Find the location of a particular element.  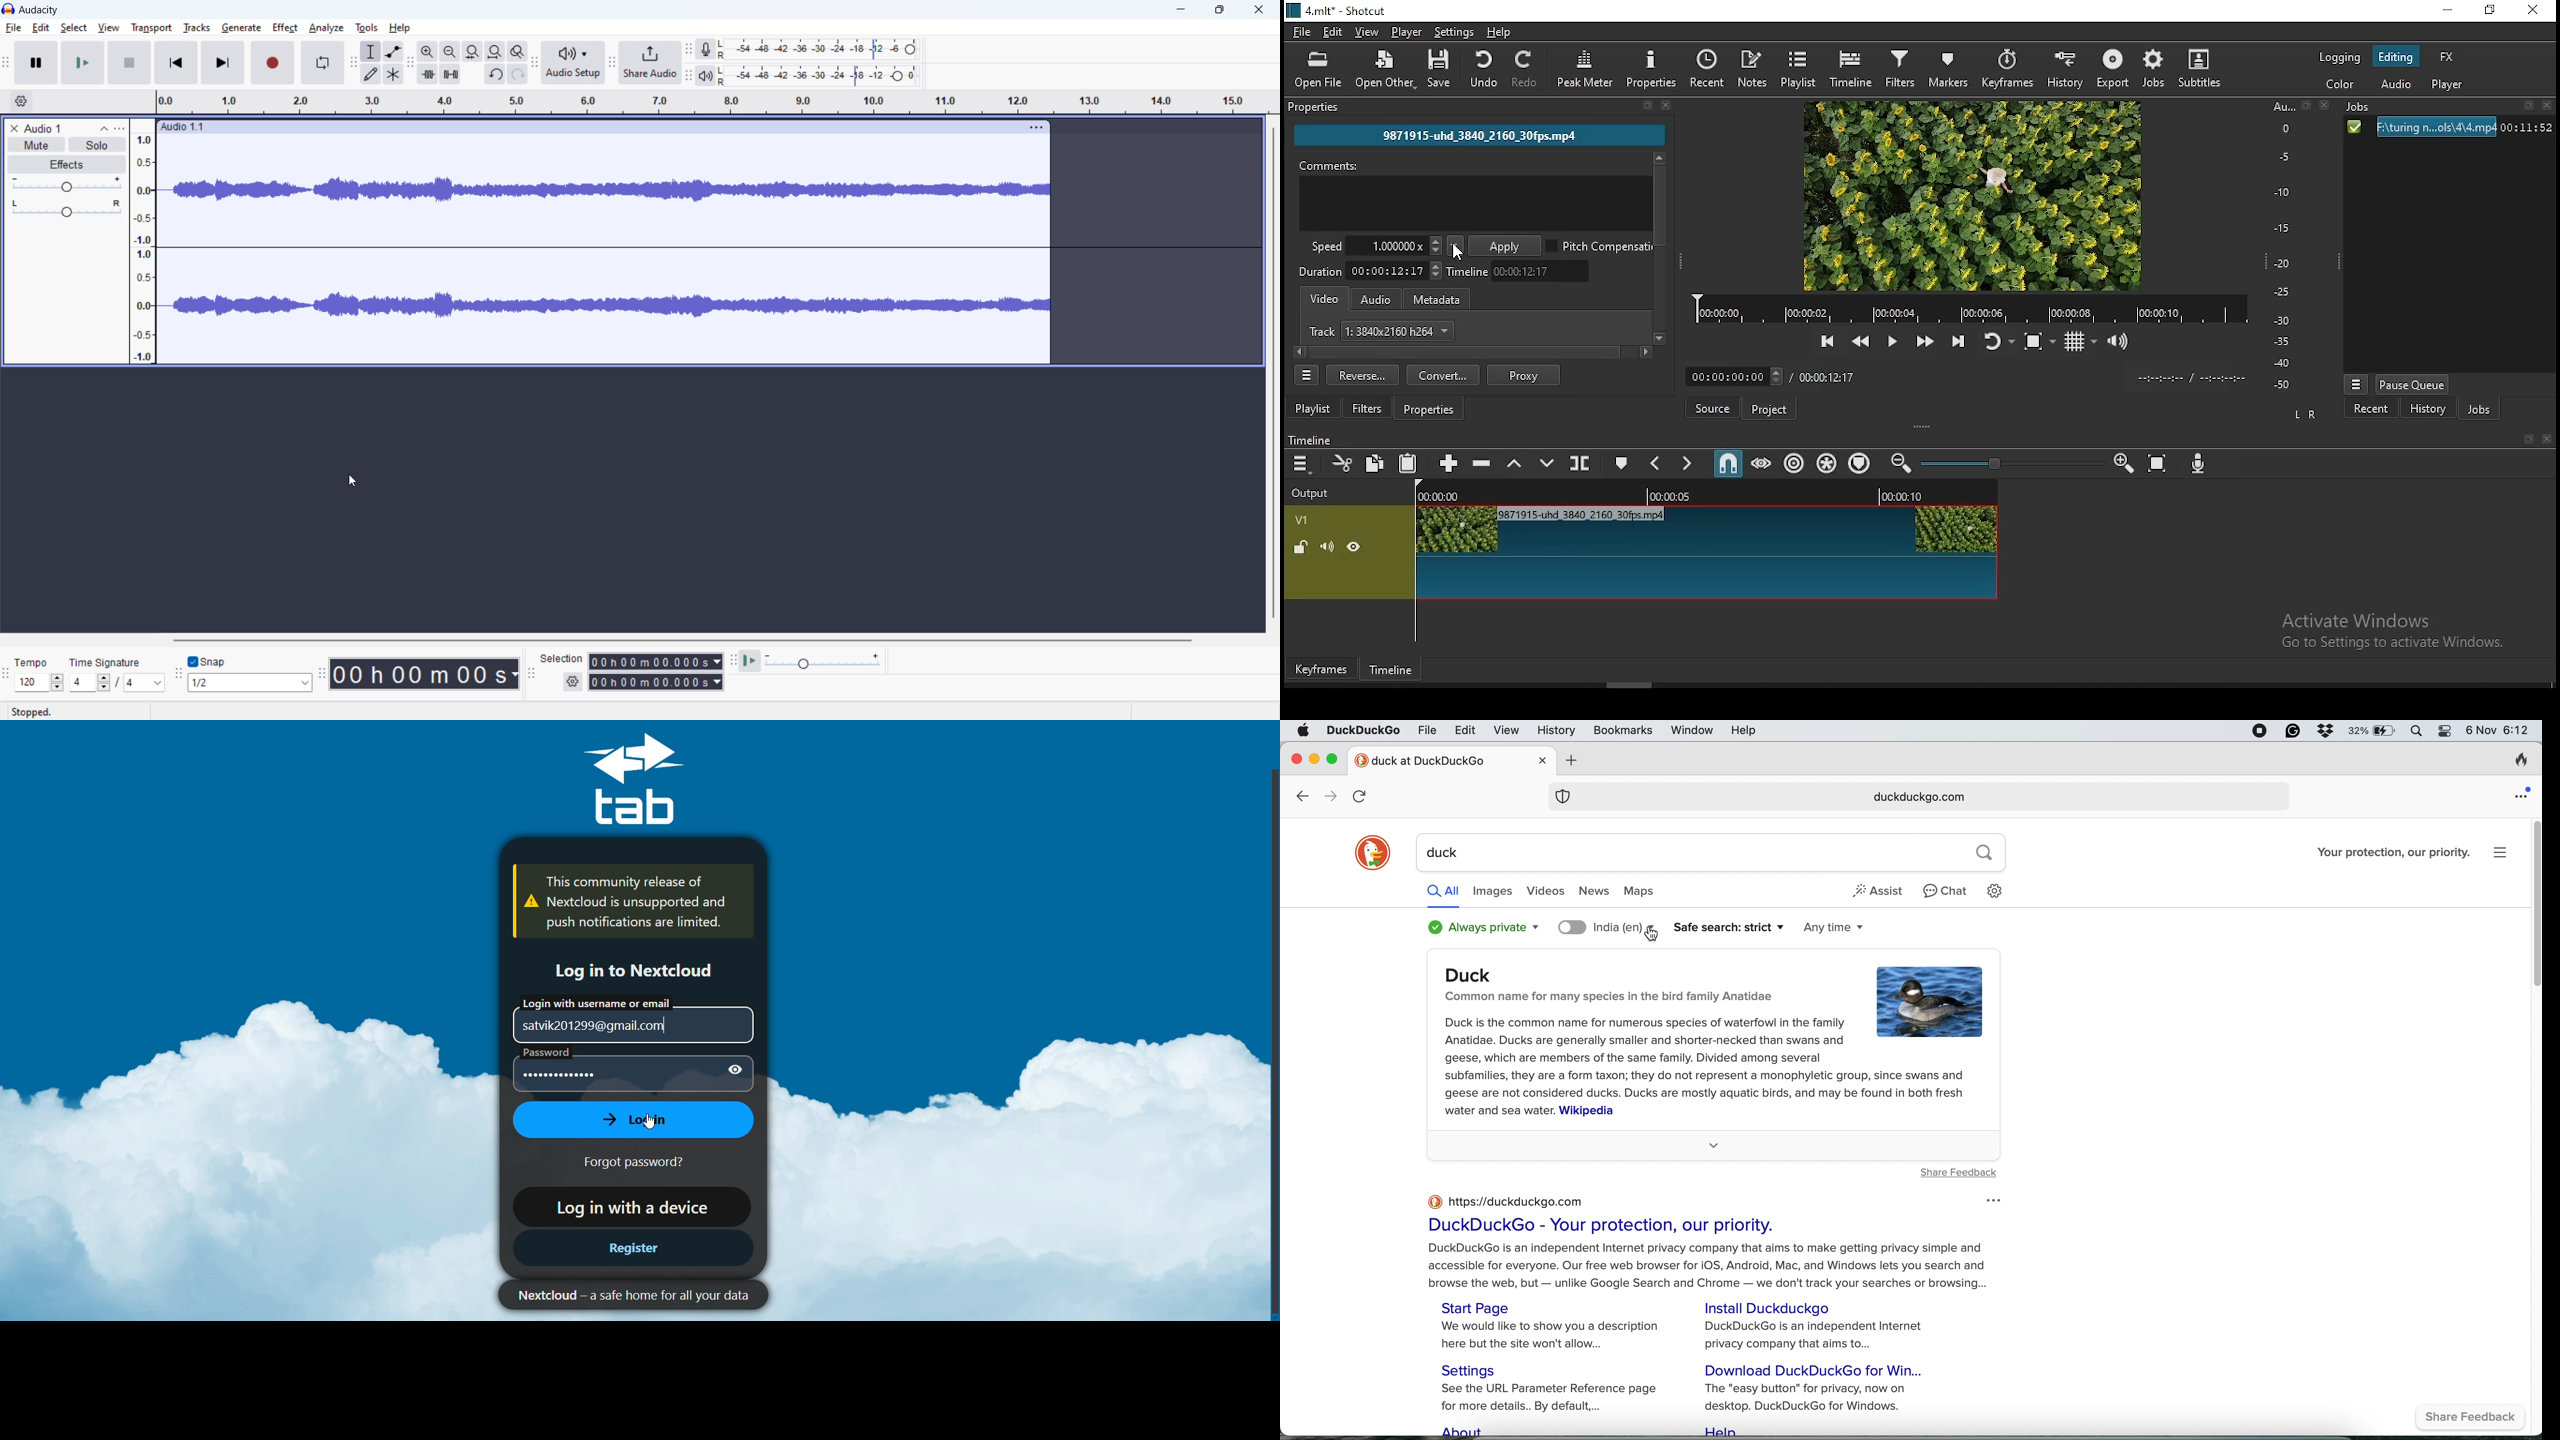

start time is located at coordinates (655, 661).